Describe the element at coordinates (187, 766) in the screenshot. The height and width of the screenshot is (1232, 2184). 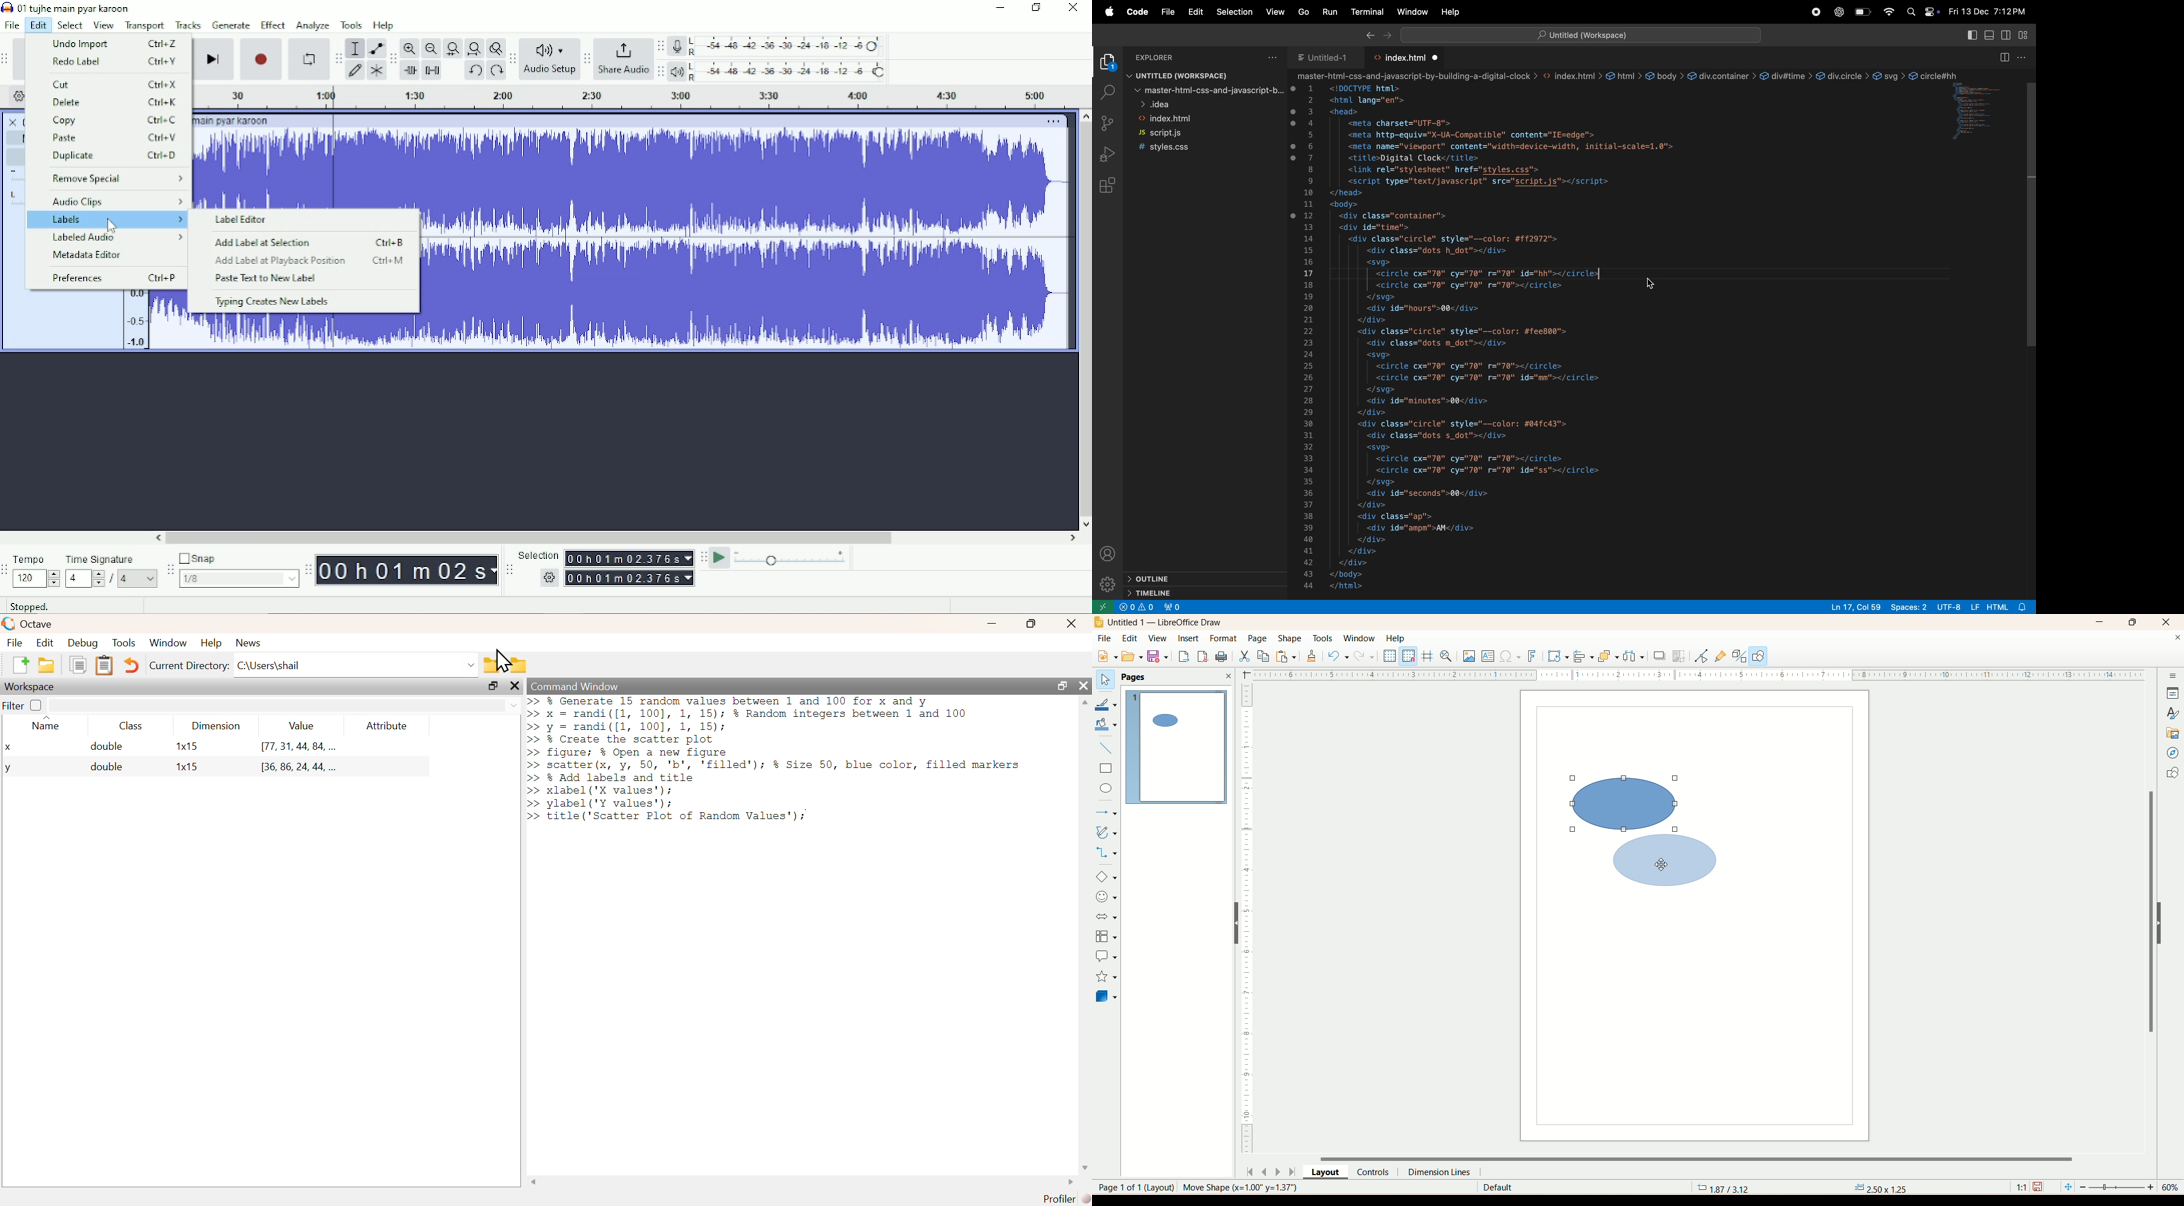
I see `1x15` at that location.